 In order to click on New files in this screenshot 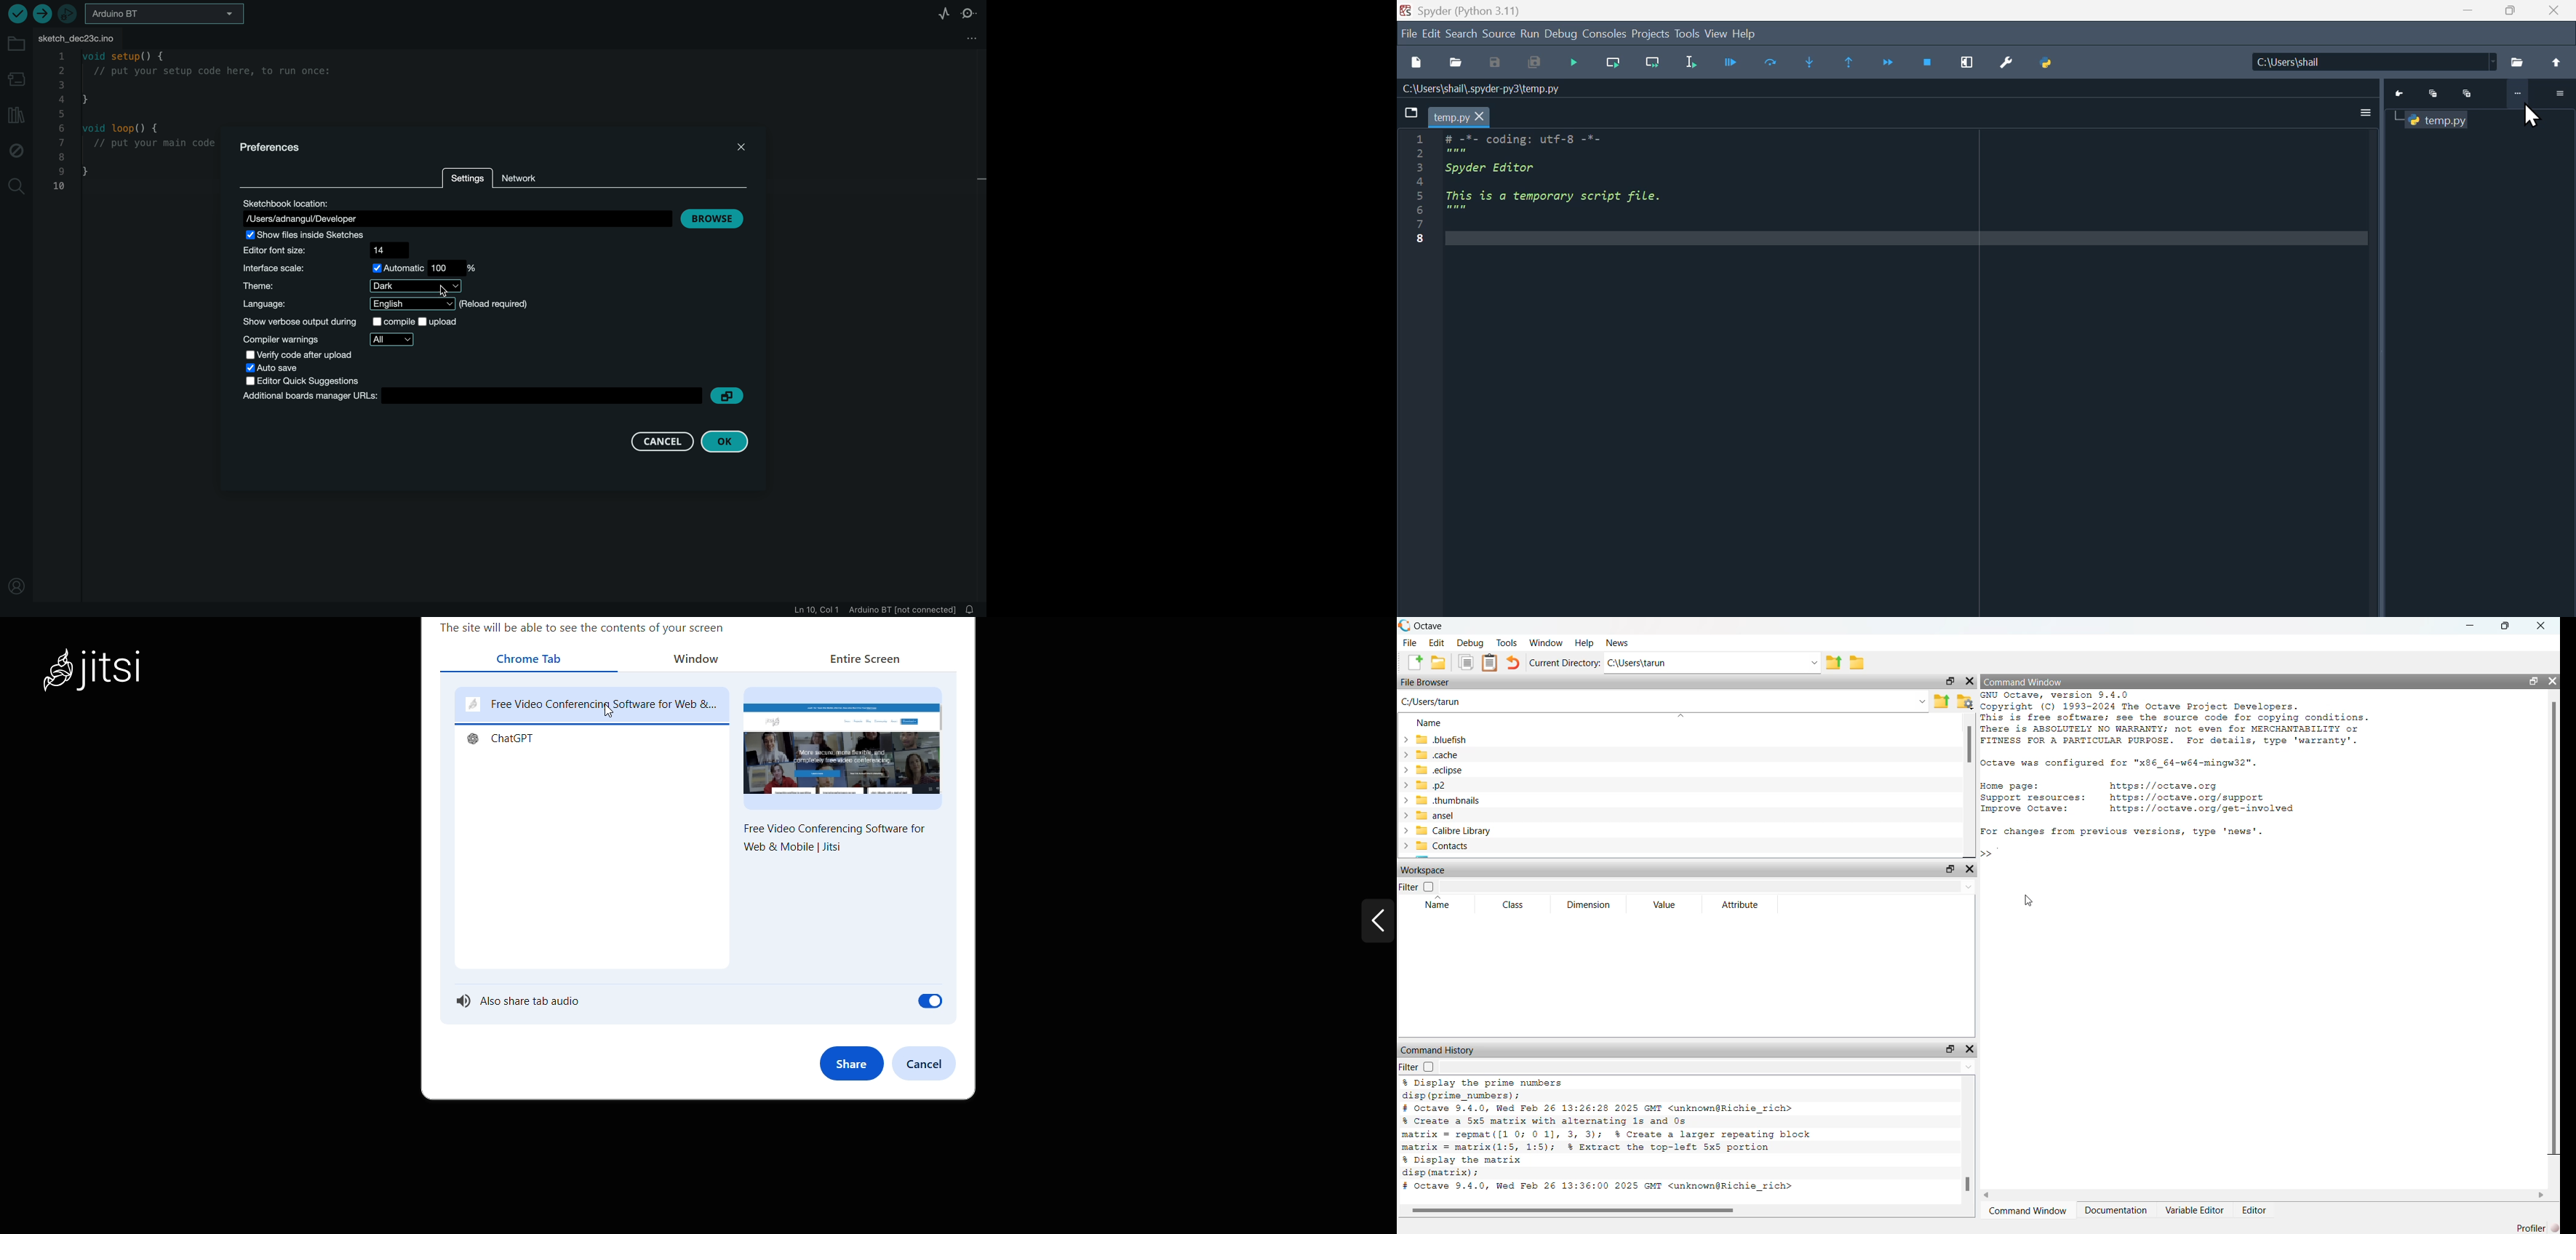, I will do `click(1416, 63)`.